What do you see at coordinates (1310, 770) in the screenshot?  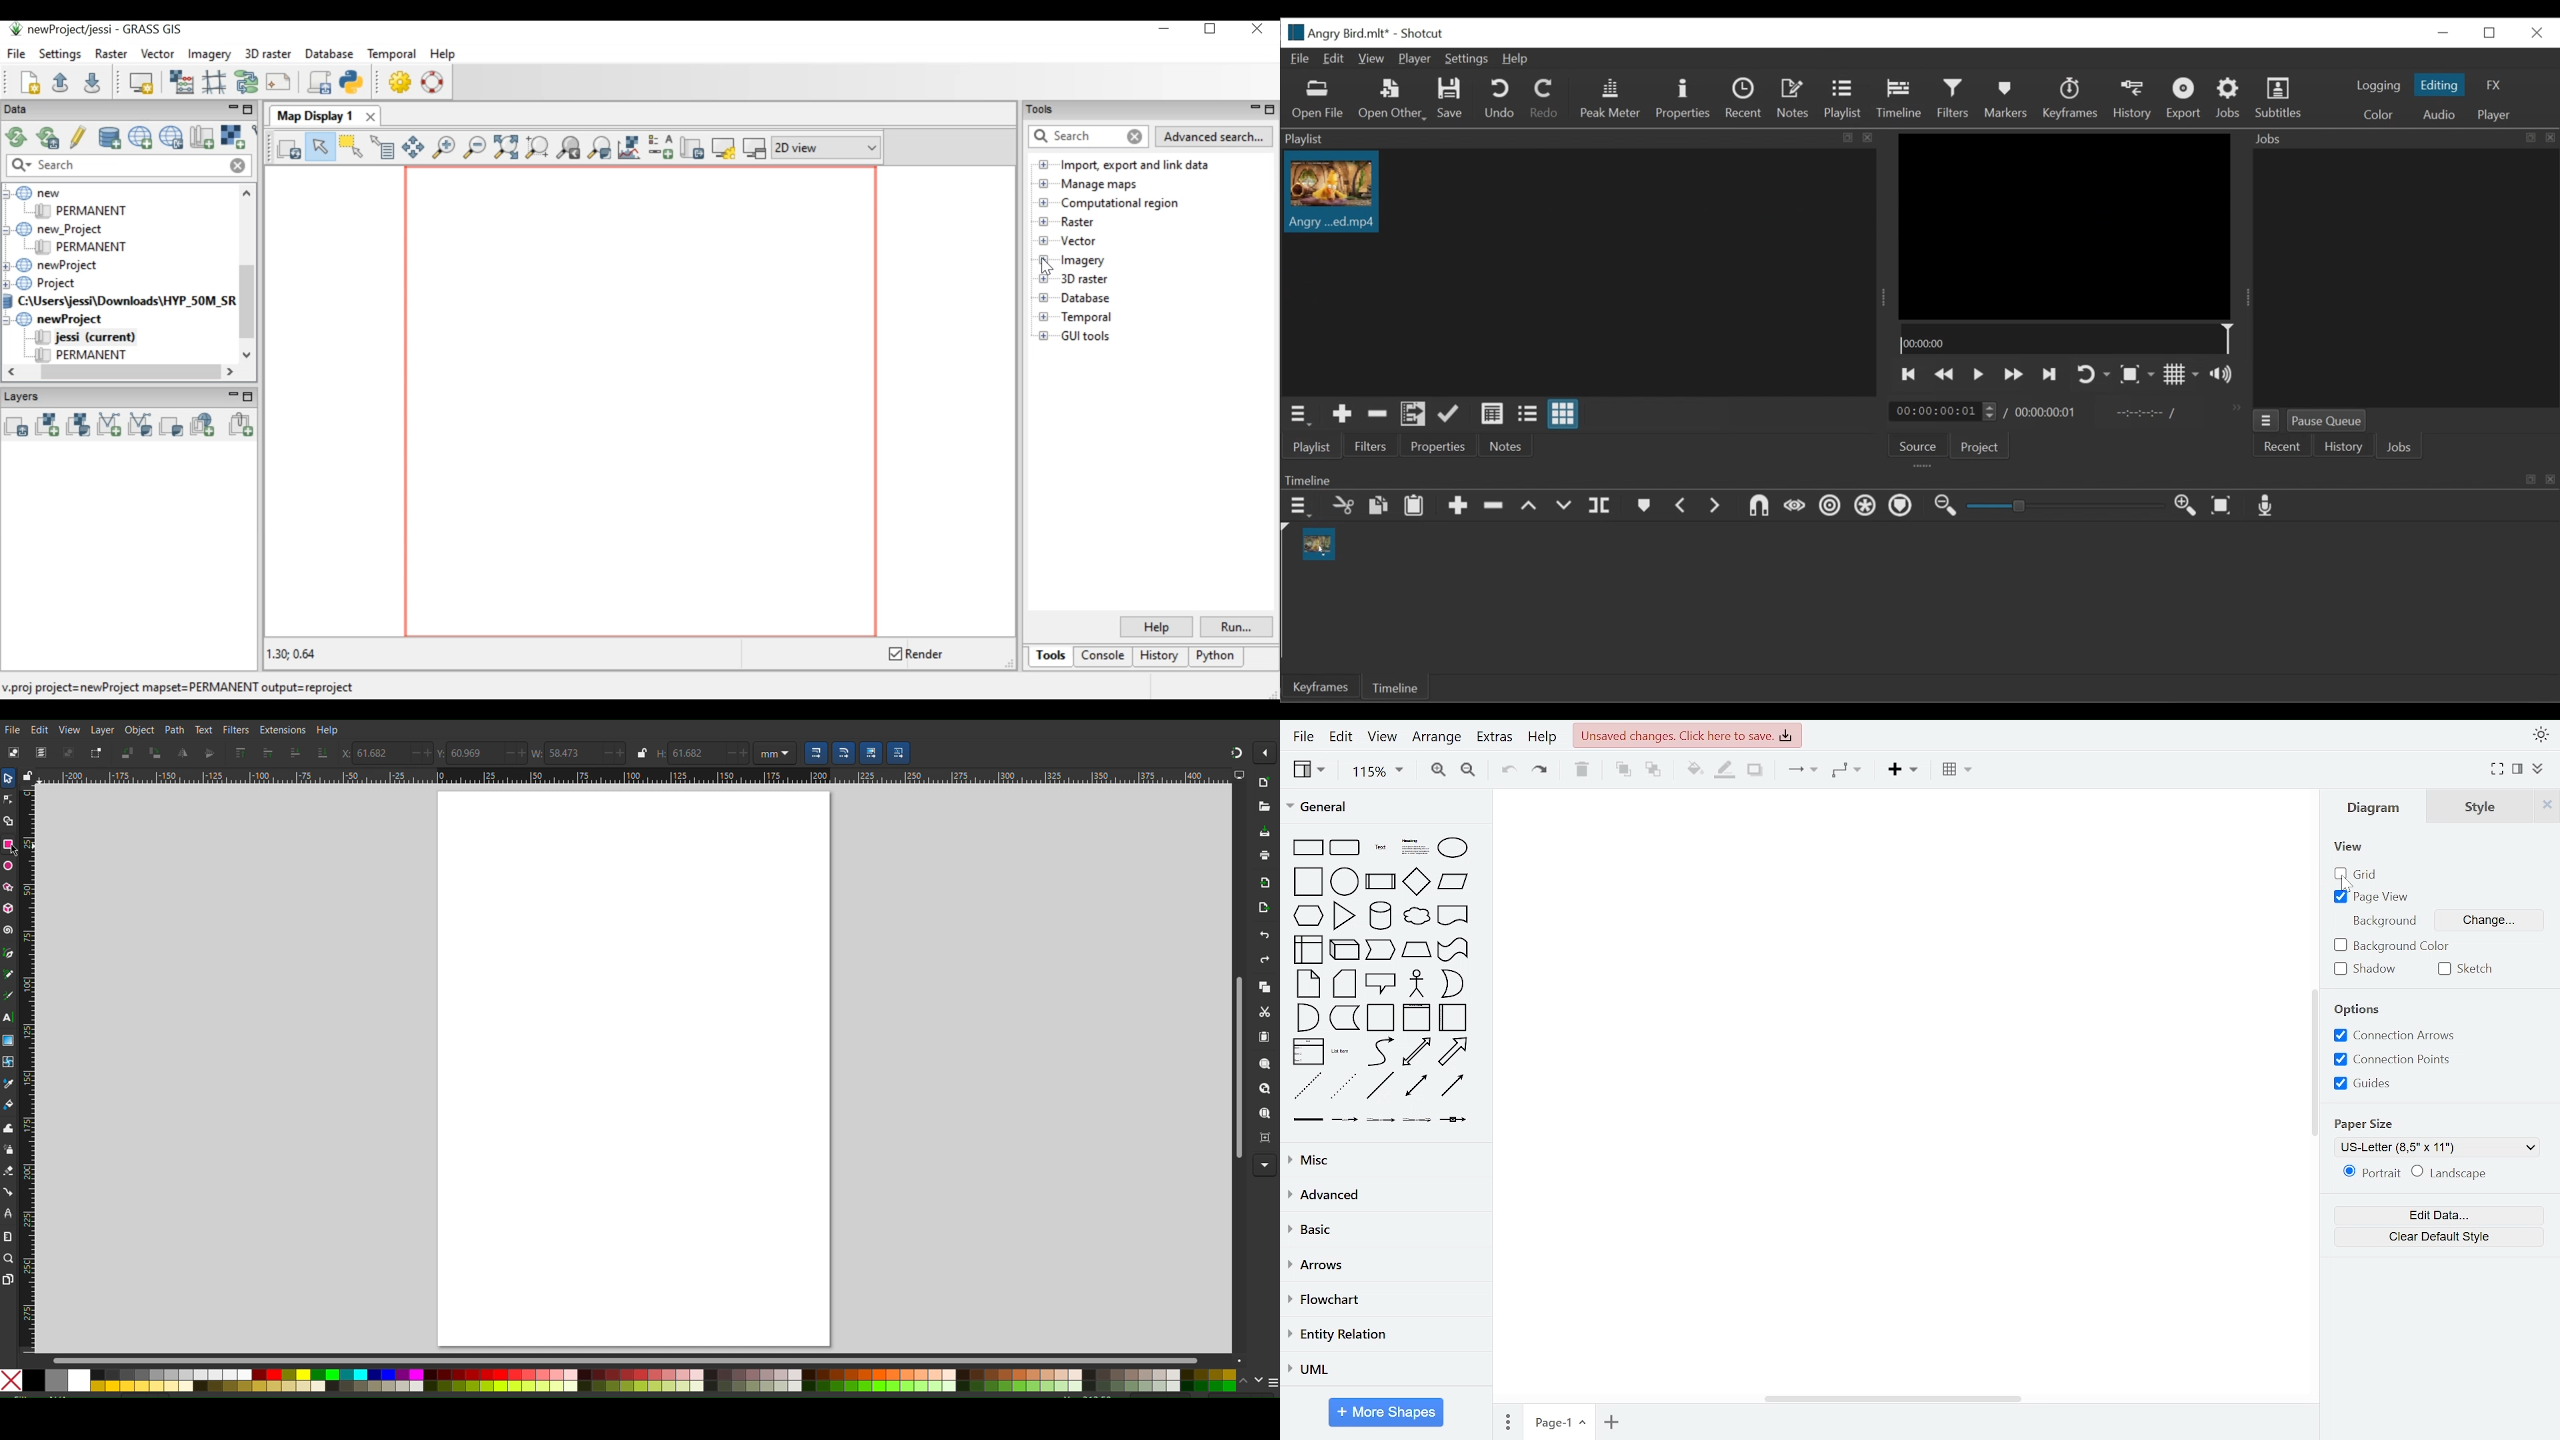 I see `view` at bounding box center [1310, 770].